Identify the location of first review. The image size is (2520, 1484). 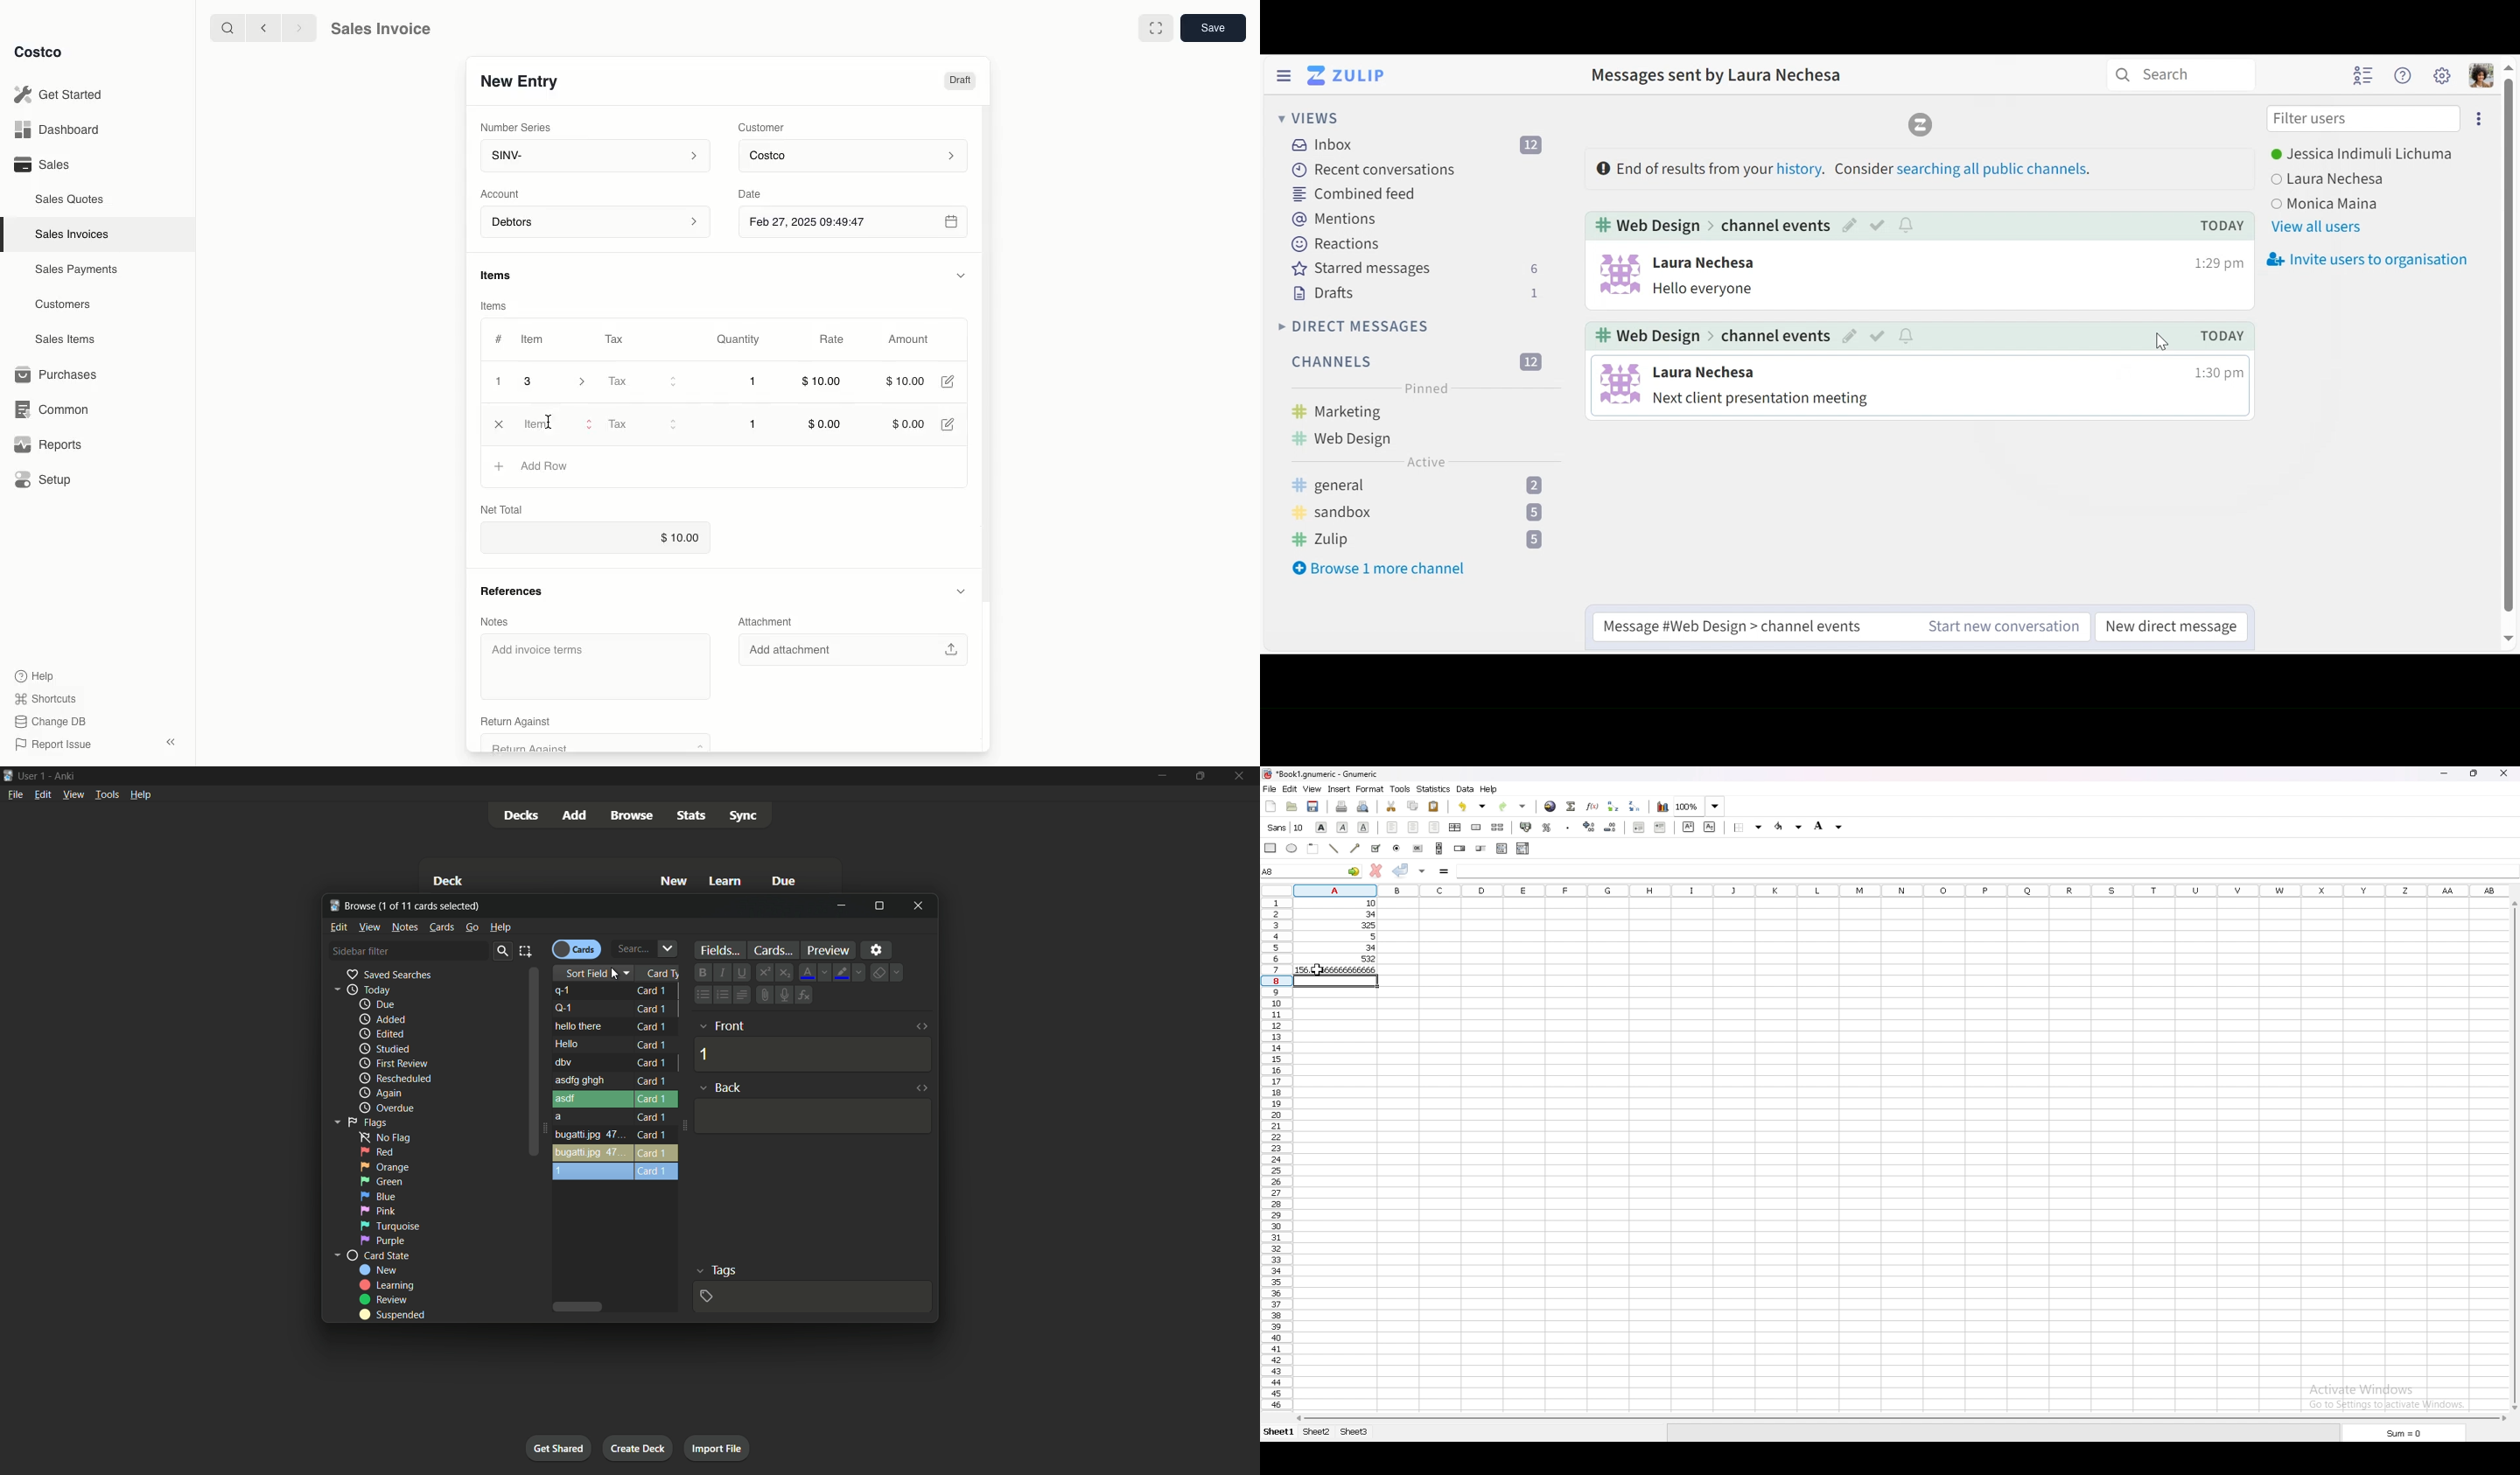
(397, 1063).